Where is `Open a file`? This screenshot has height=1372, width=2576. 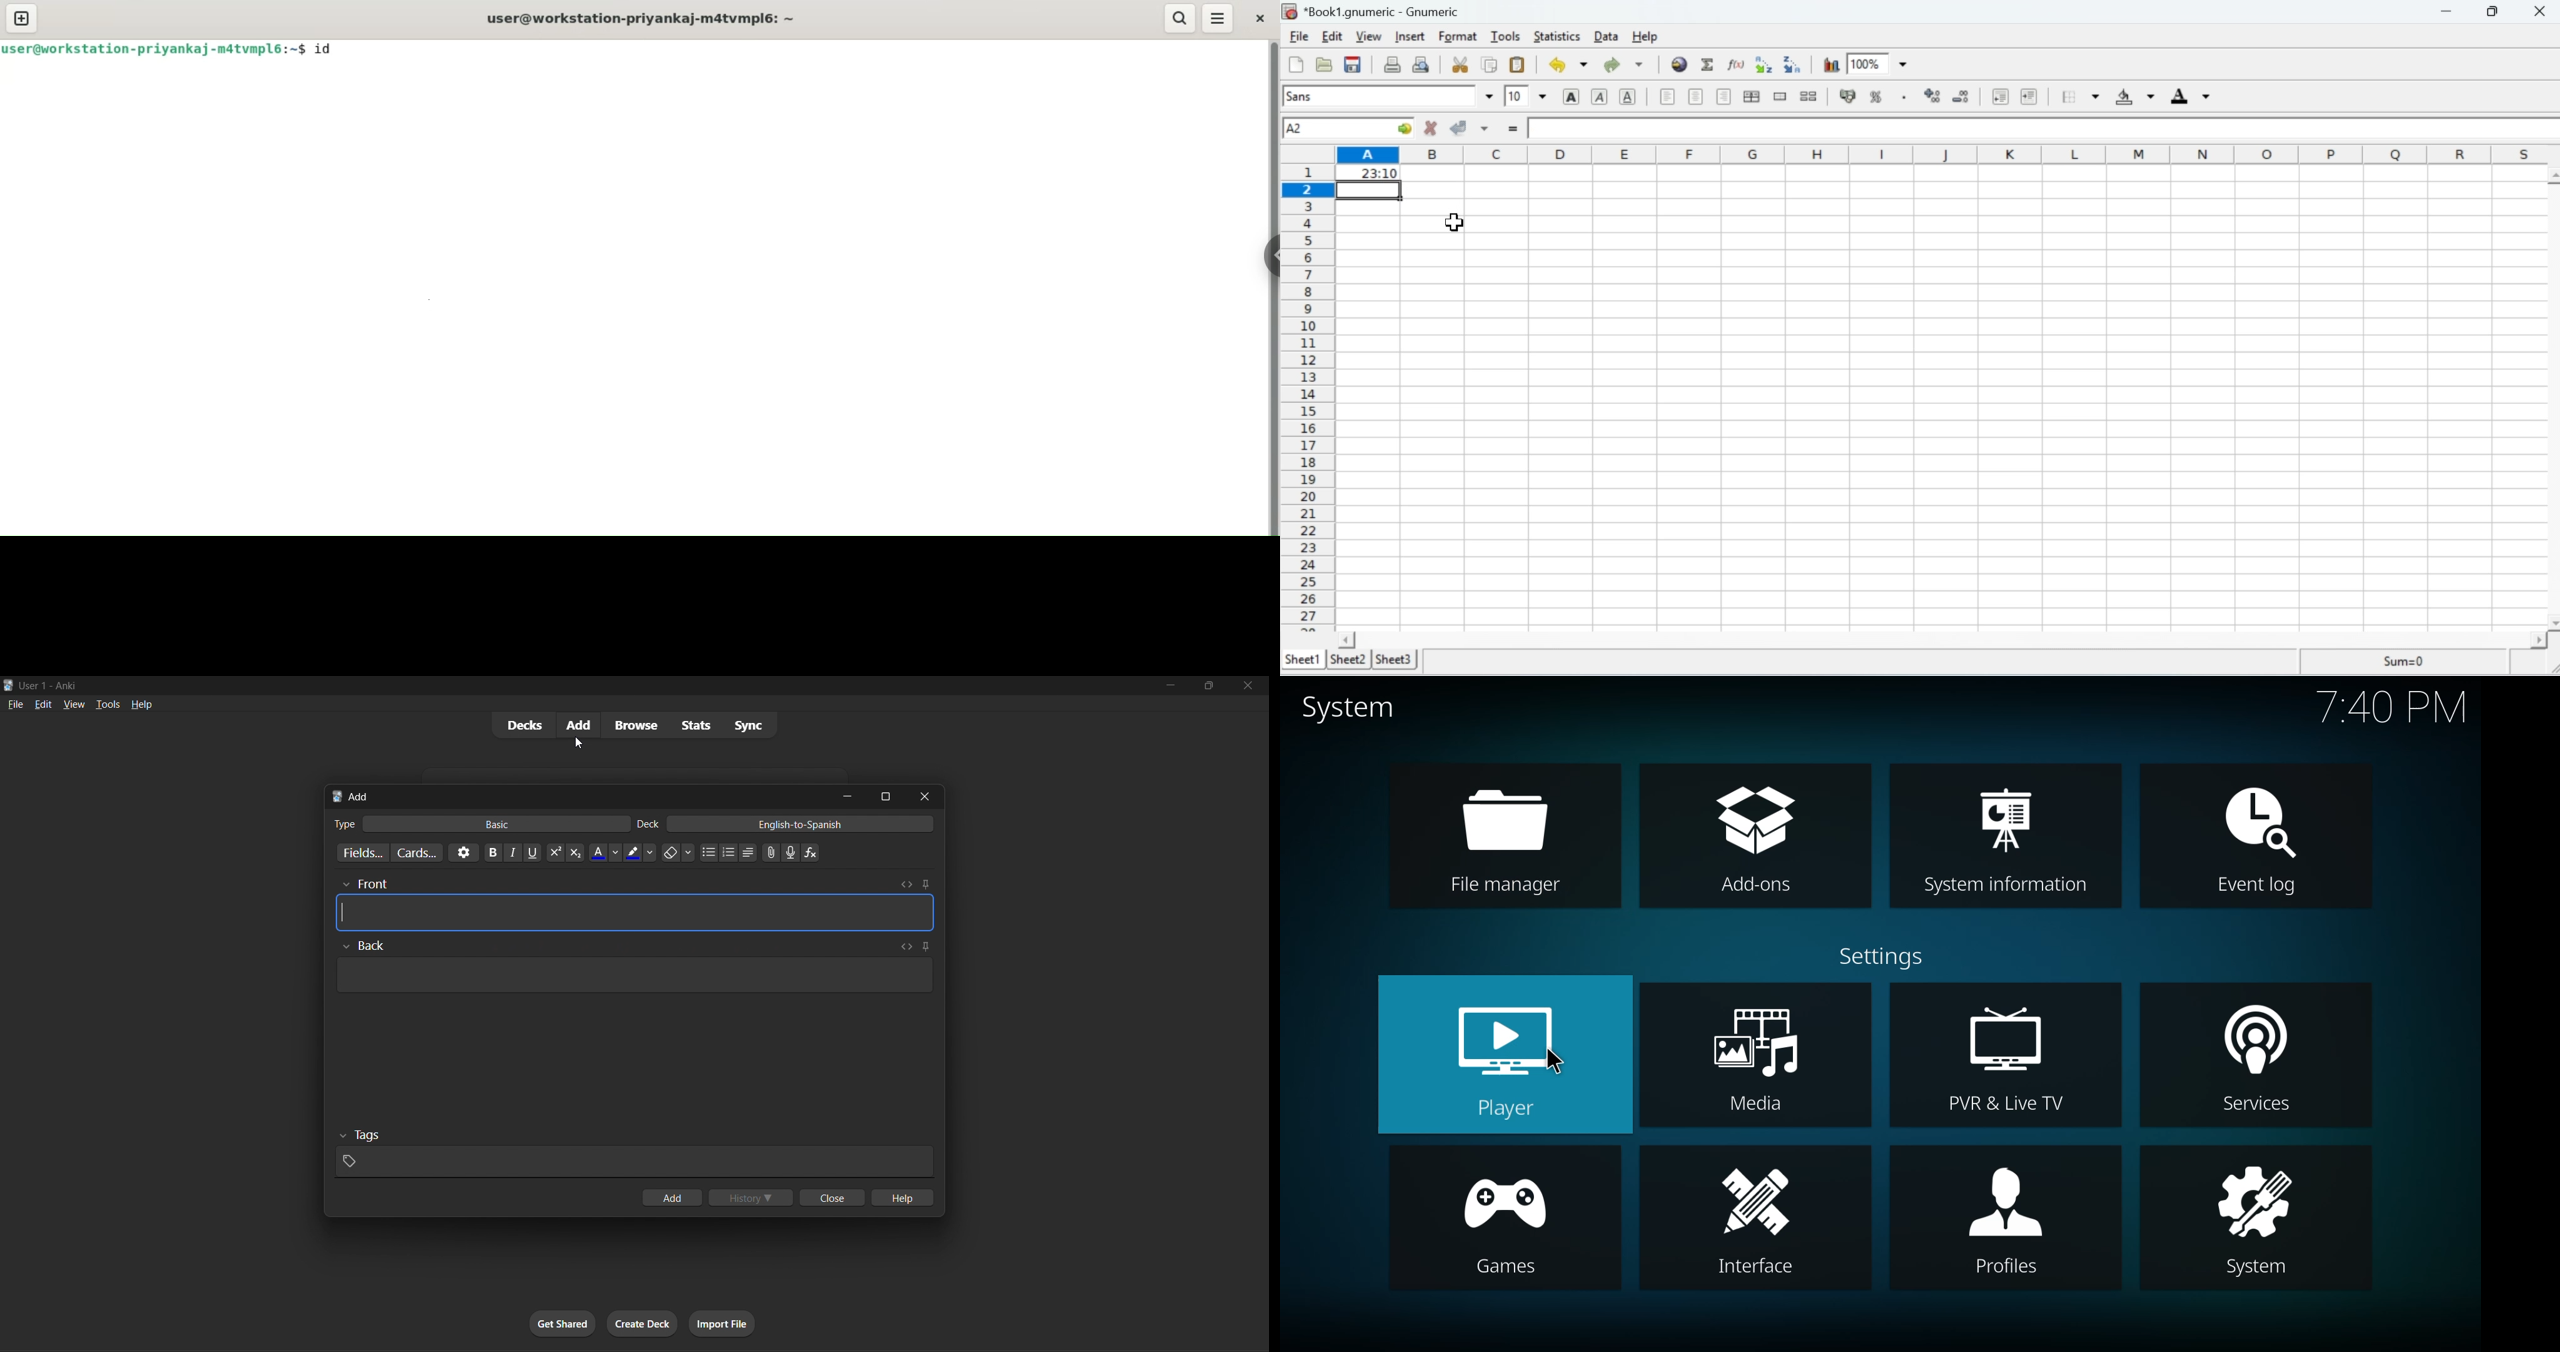 Open a file is located at coordinates (1323, 65).